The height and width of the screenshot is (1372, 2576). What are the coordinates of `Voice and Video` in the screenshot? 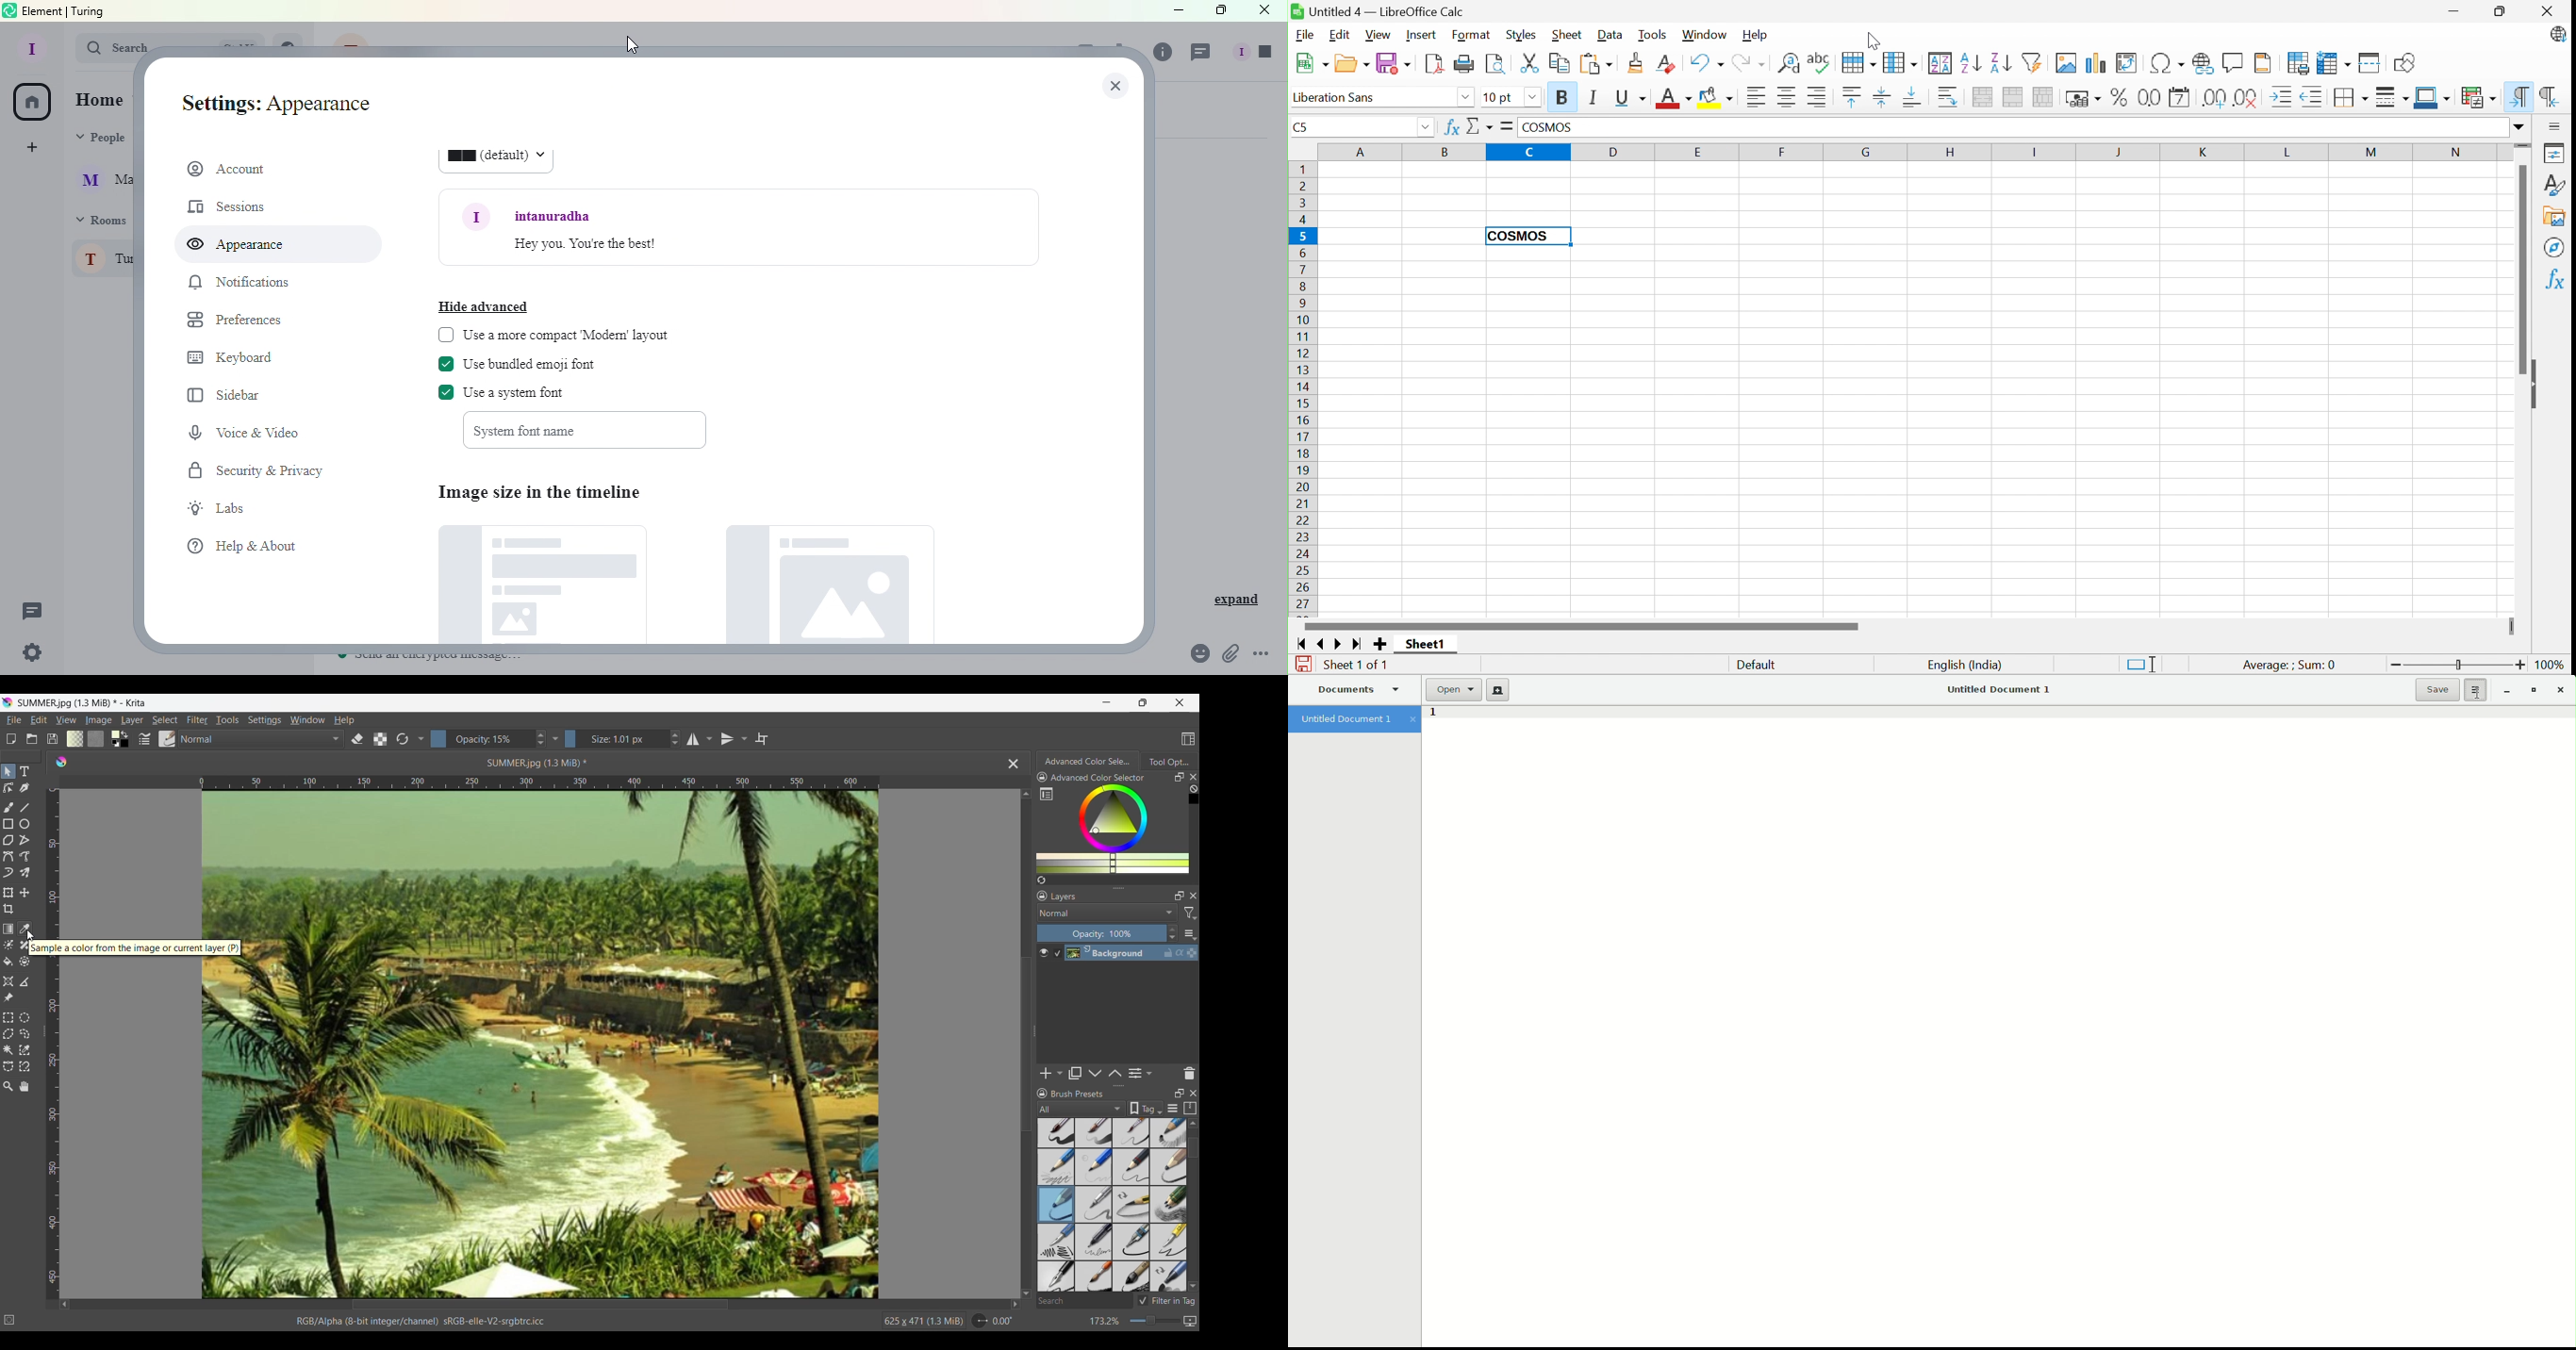 It's located at (247, 432).